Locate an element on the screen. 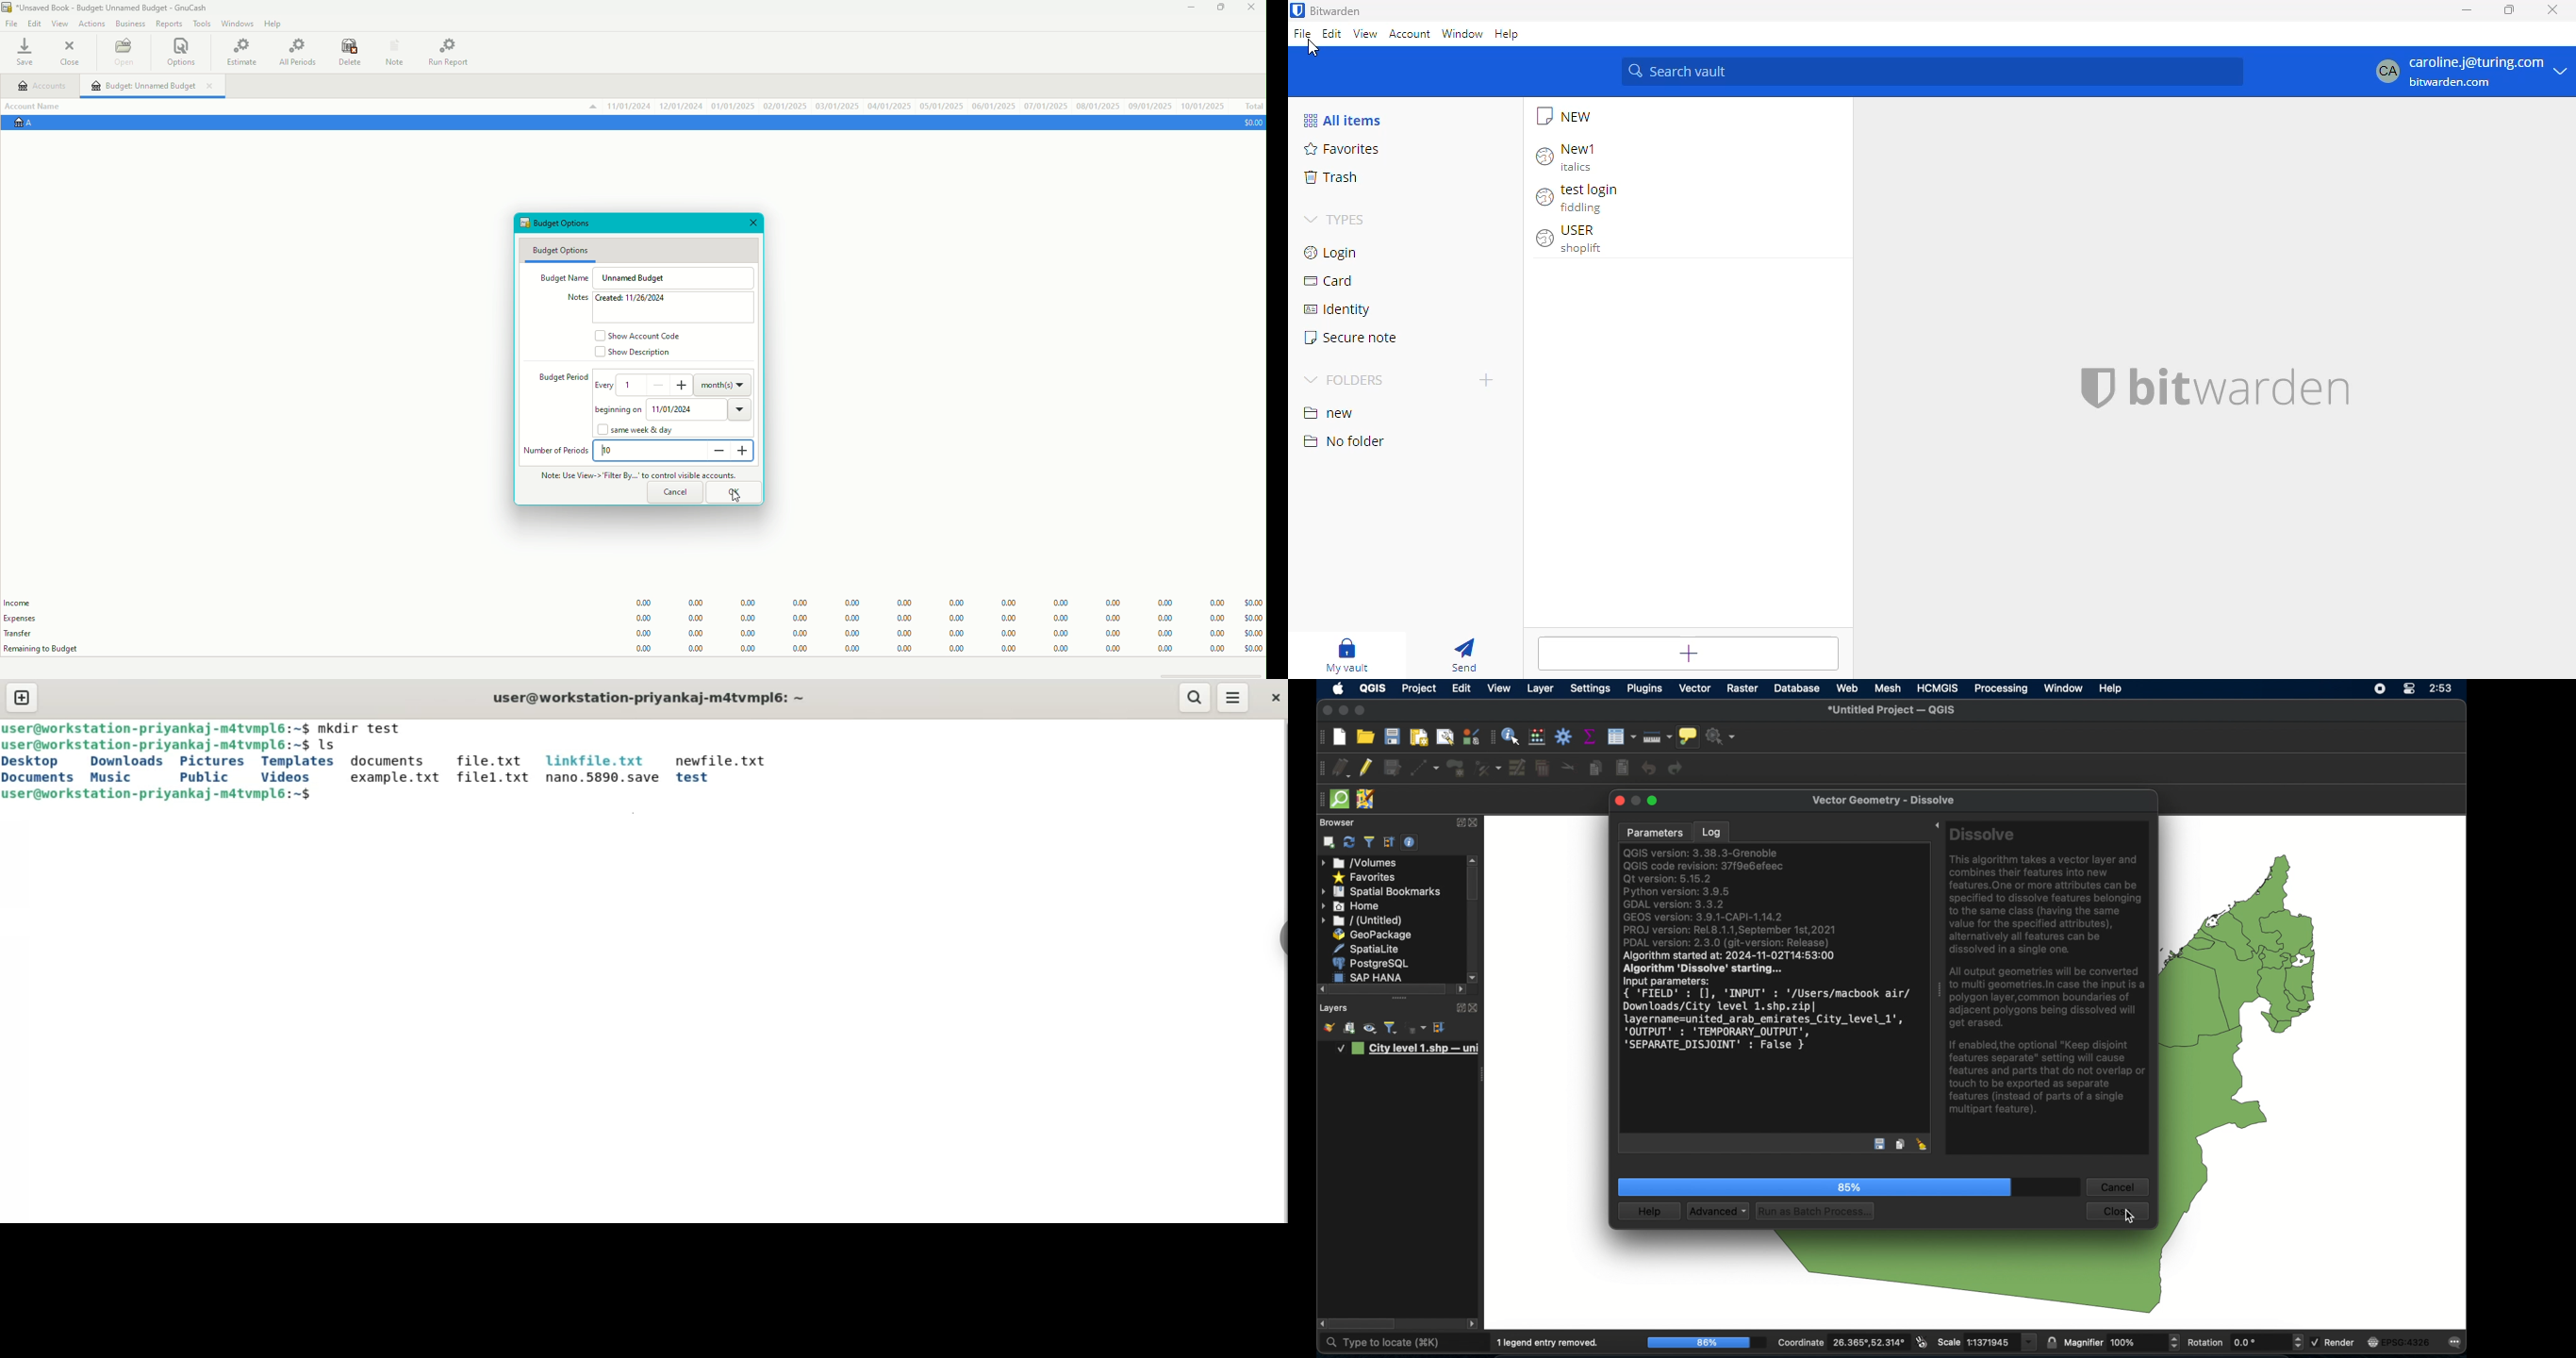  new is located at coordinates (1328, 414).